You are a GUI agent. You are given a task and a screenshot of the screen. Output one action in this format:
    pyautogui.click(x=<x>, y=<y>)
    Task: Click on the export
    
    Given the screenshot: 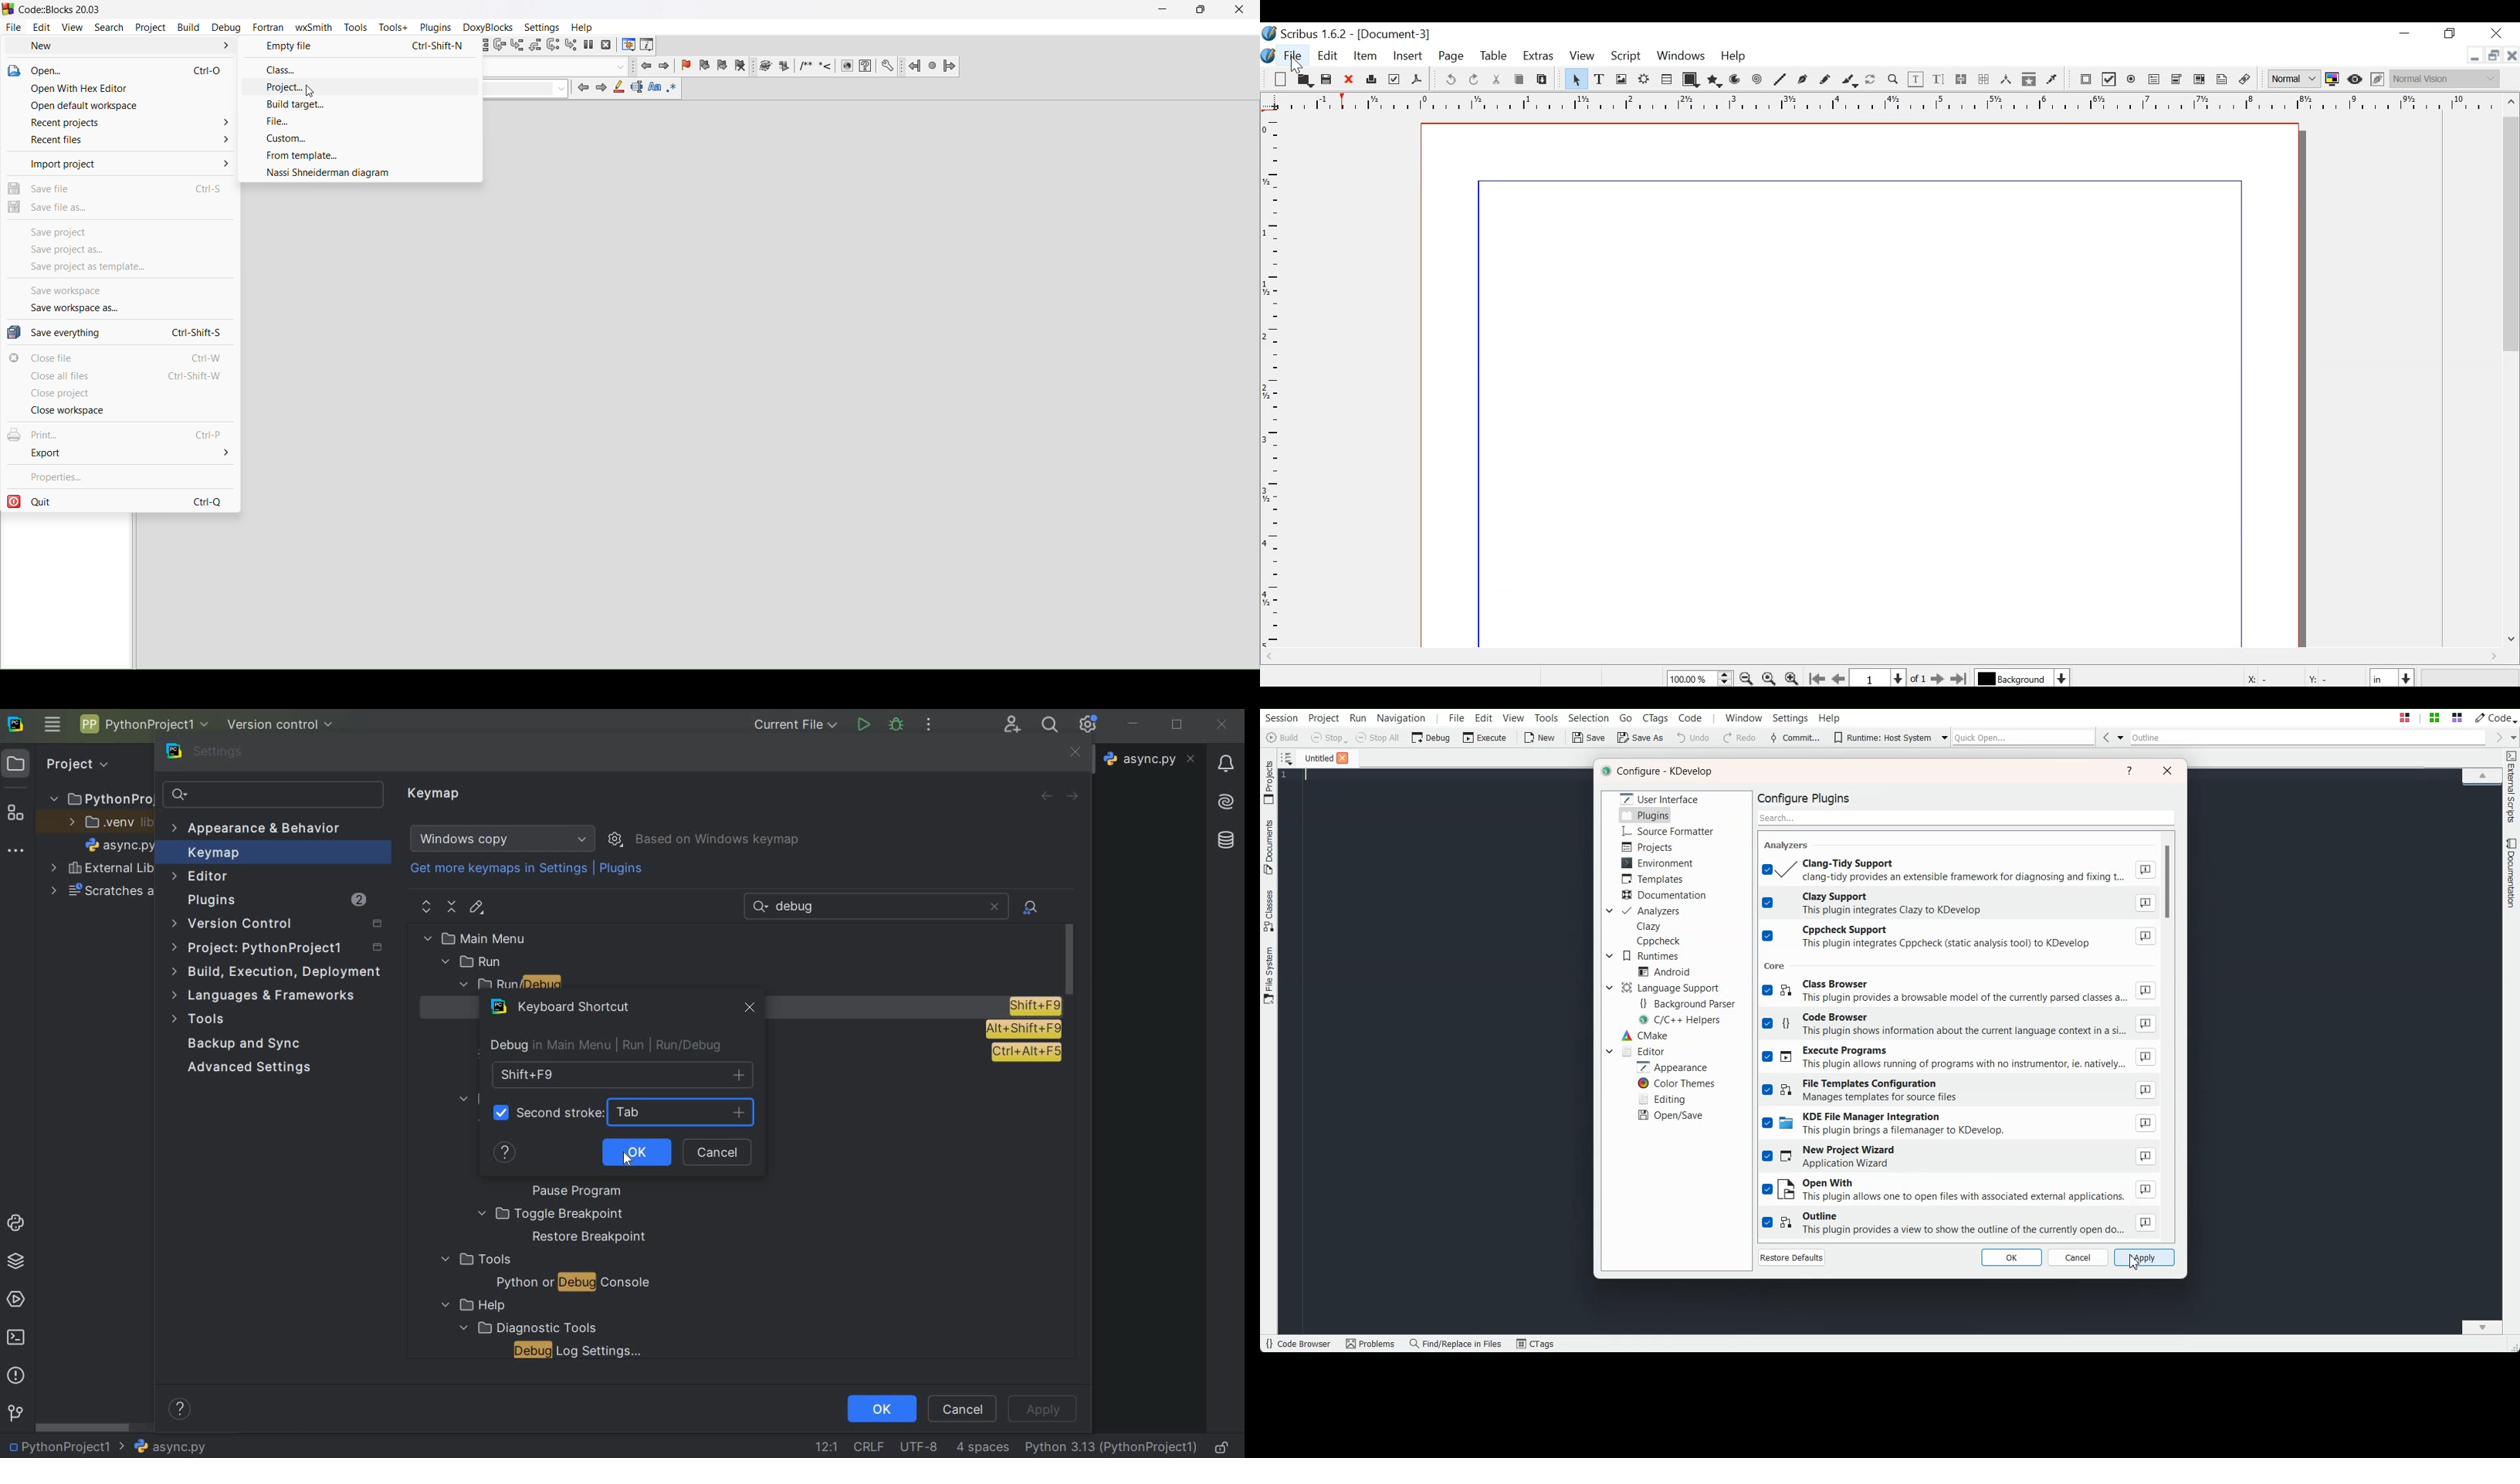 What is the action you would take?
    pyautogui.click(x=122, y=454)
    